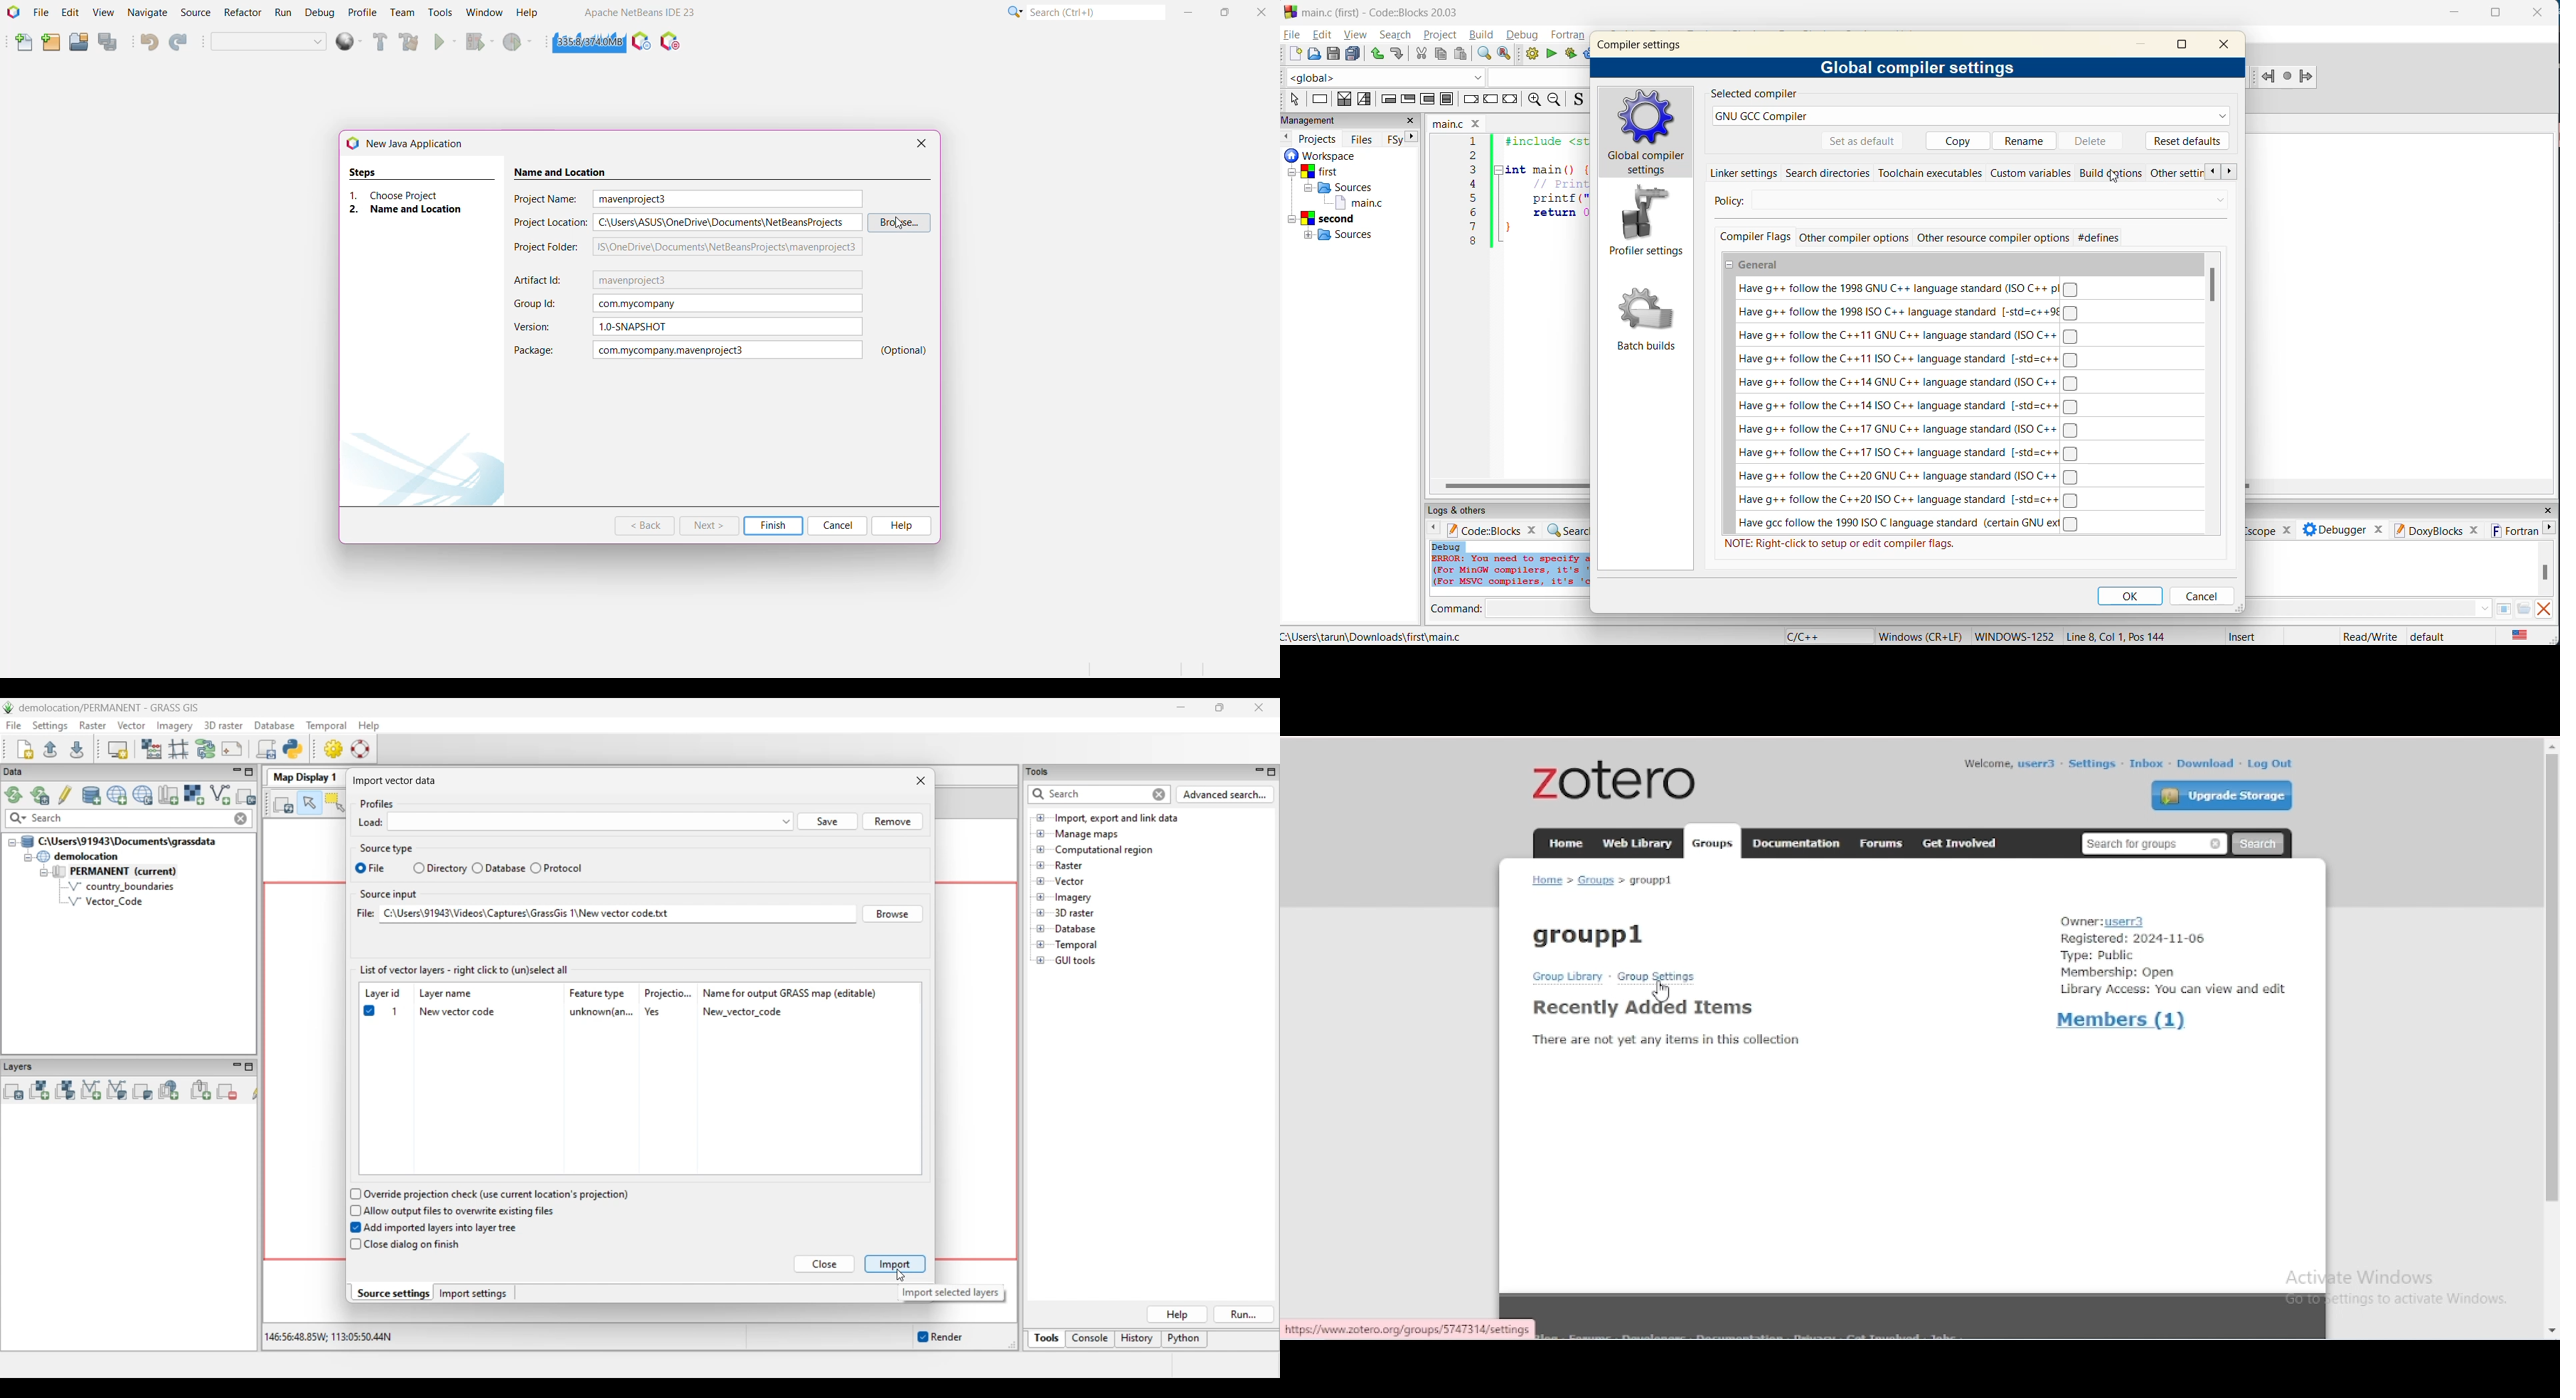 This screenshot has width=2576, height=1400. What do you see at coordinates (1288, 137) in the screenshot?
I see `previous` at bounding box center [1288, 137].